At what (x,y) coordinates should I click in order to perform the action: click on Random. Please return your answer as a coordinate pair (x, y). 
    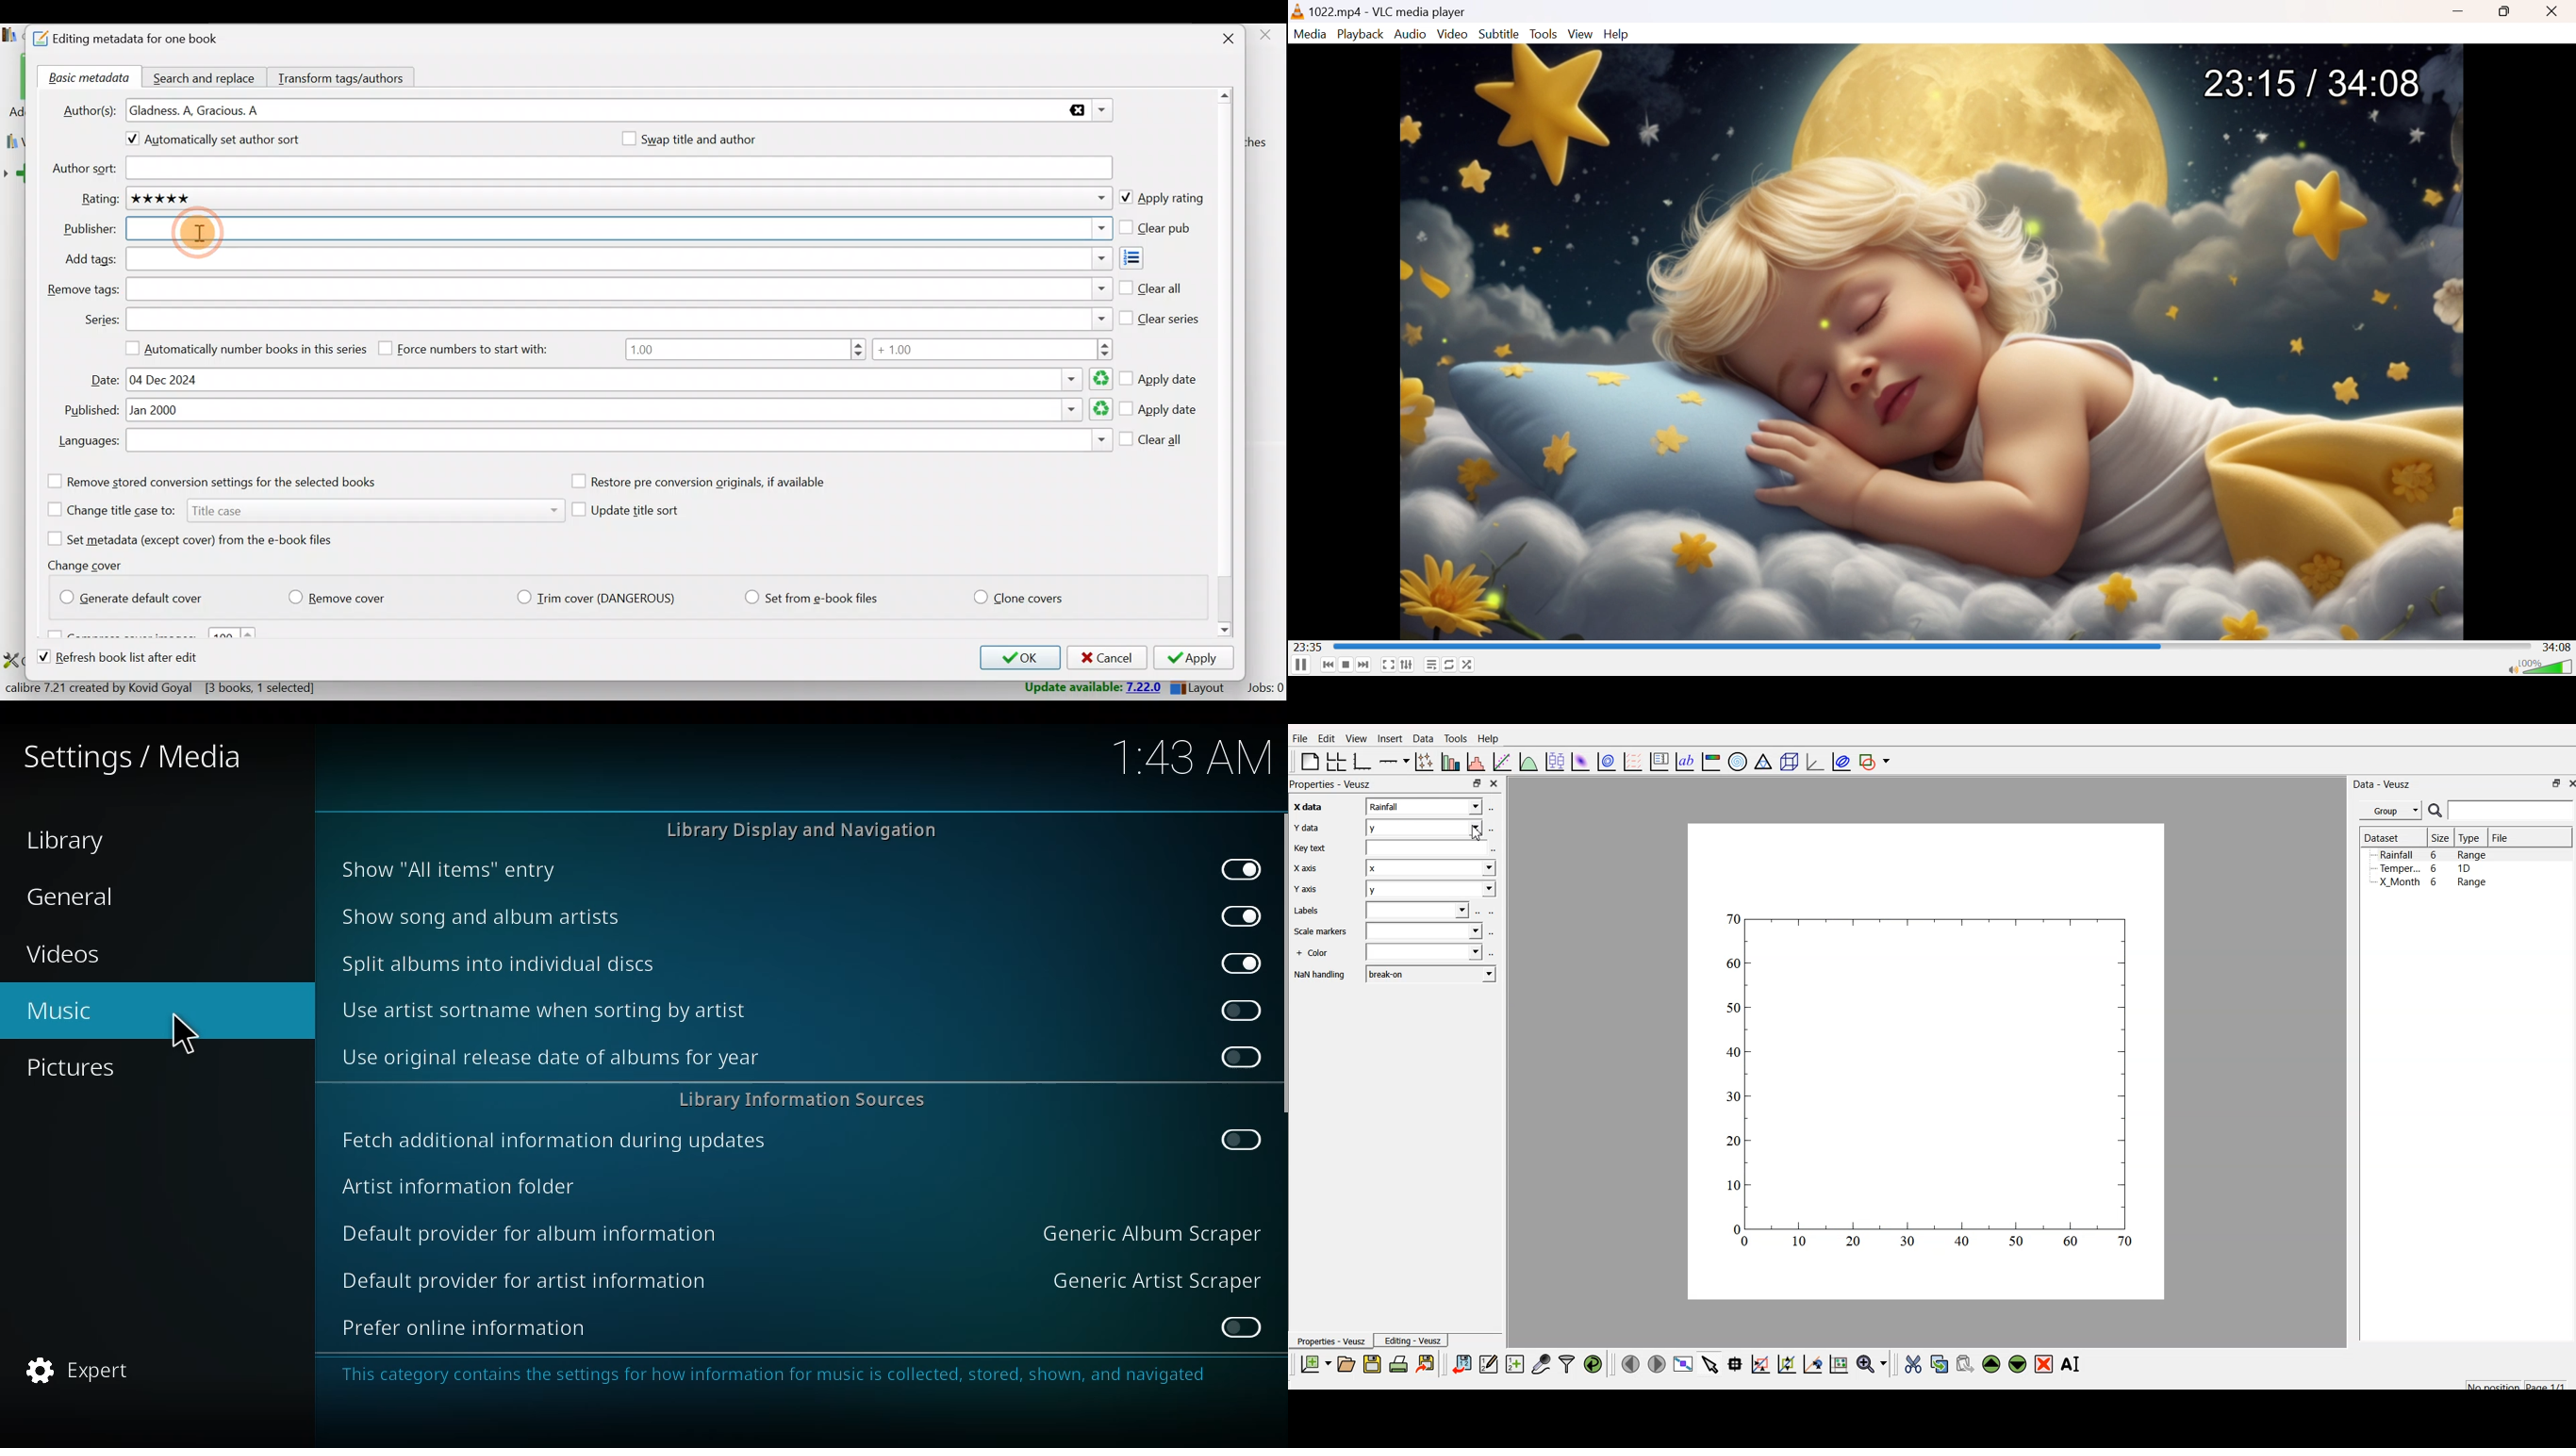
    Looking at the image, I should click on (1468, 663).